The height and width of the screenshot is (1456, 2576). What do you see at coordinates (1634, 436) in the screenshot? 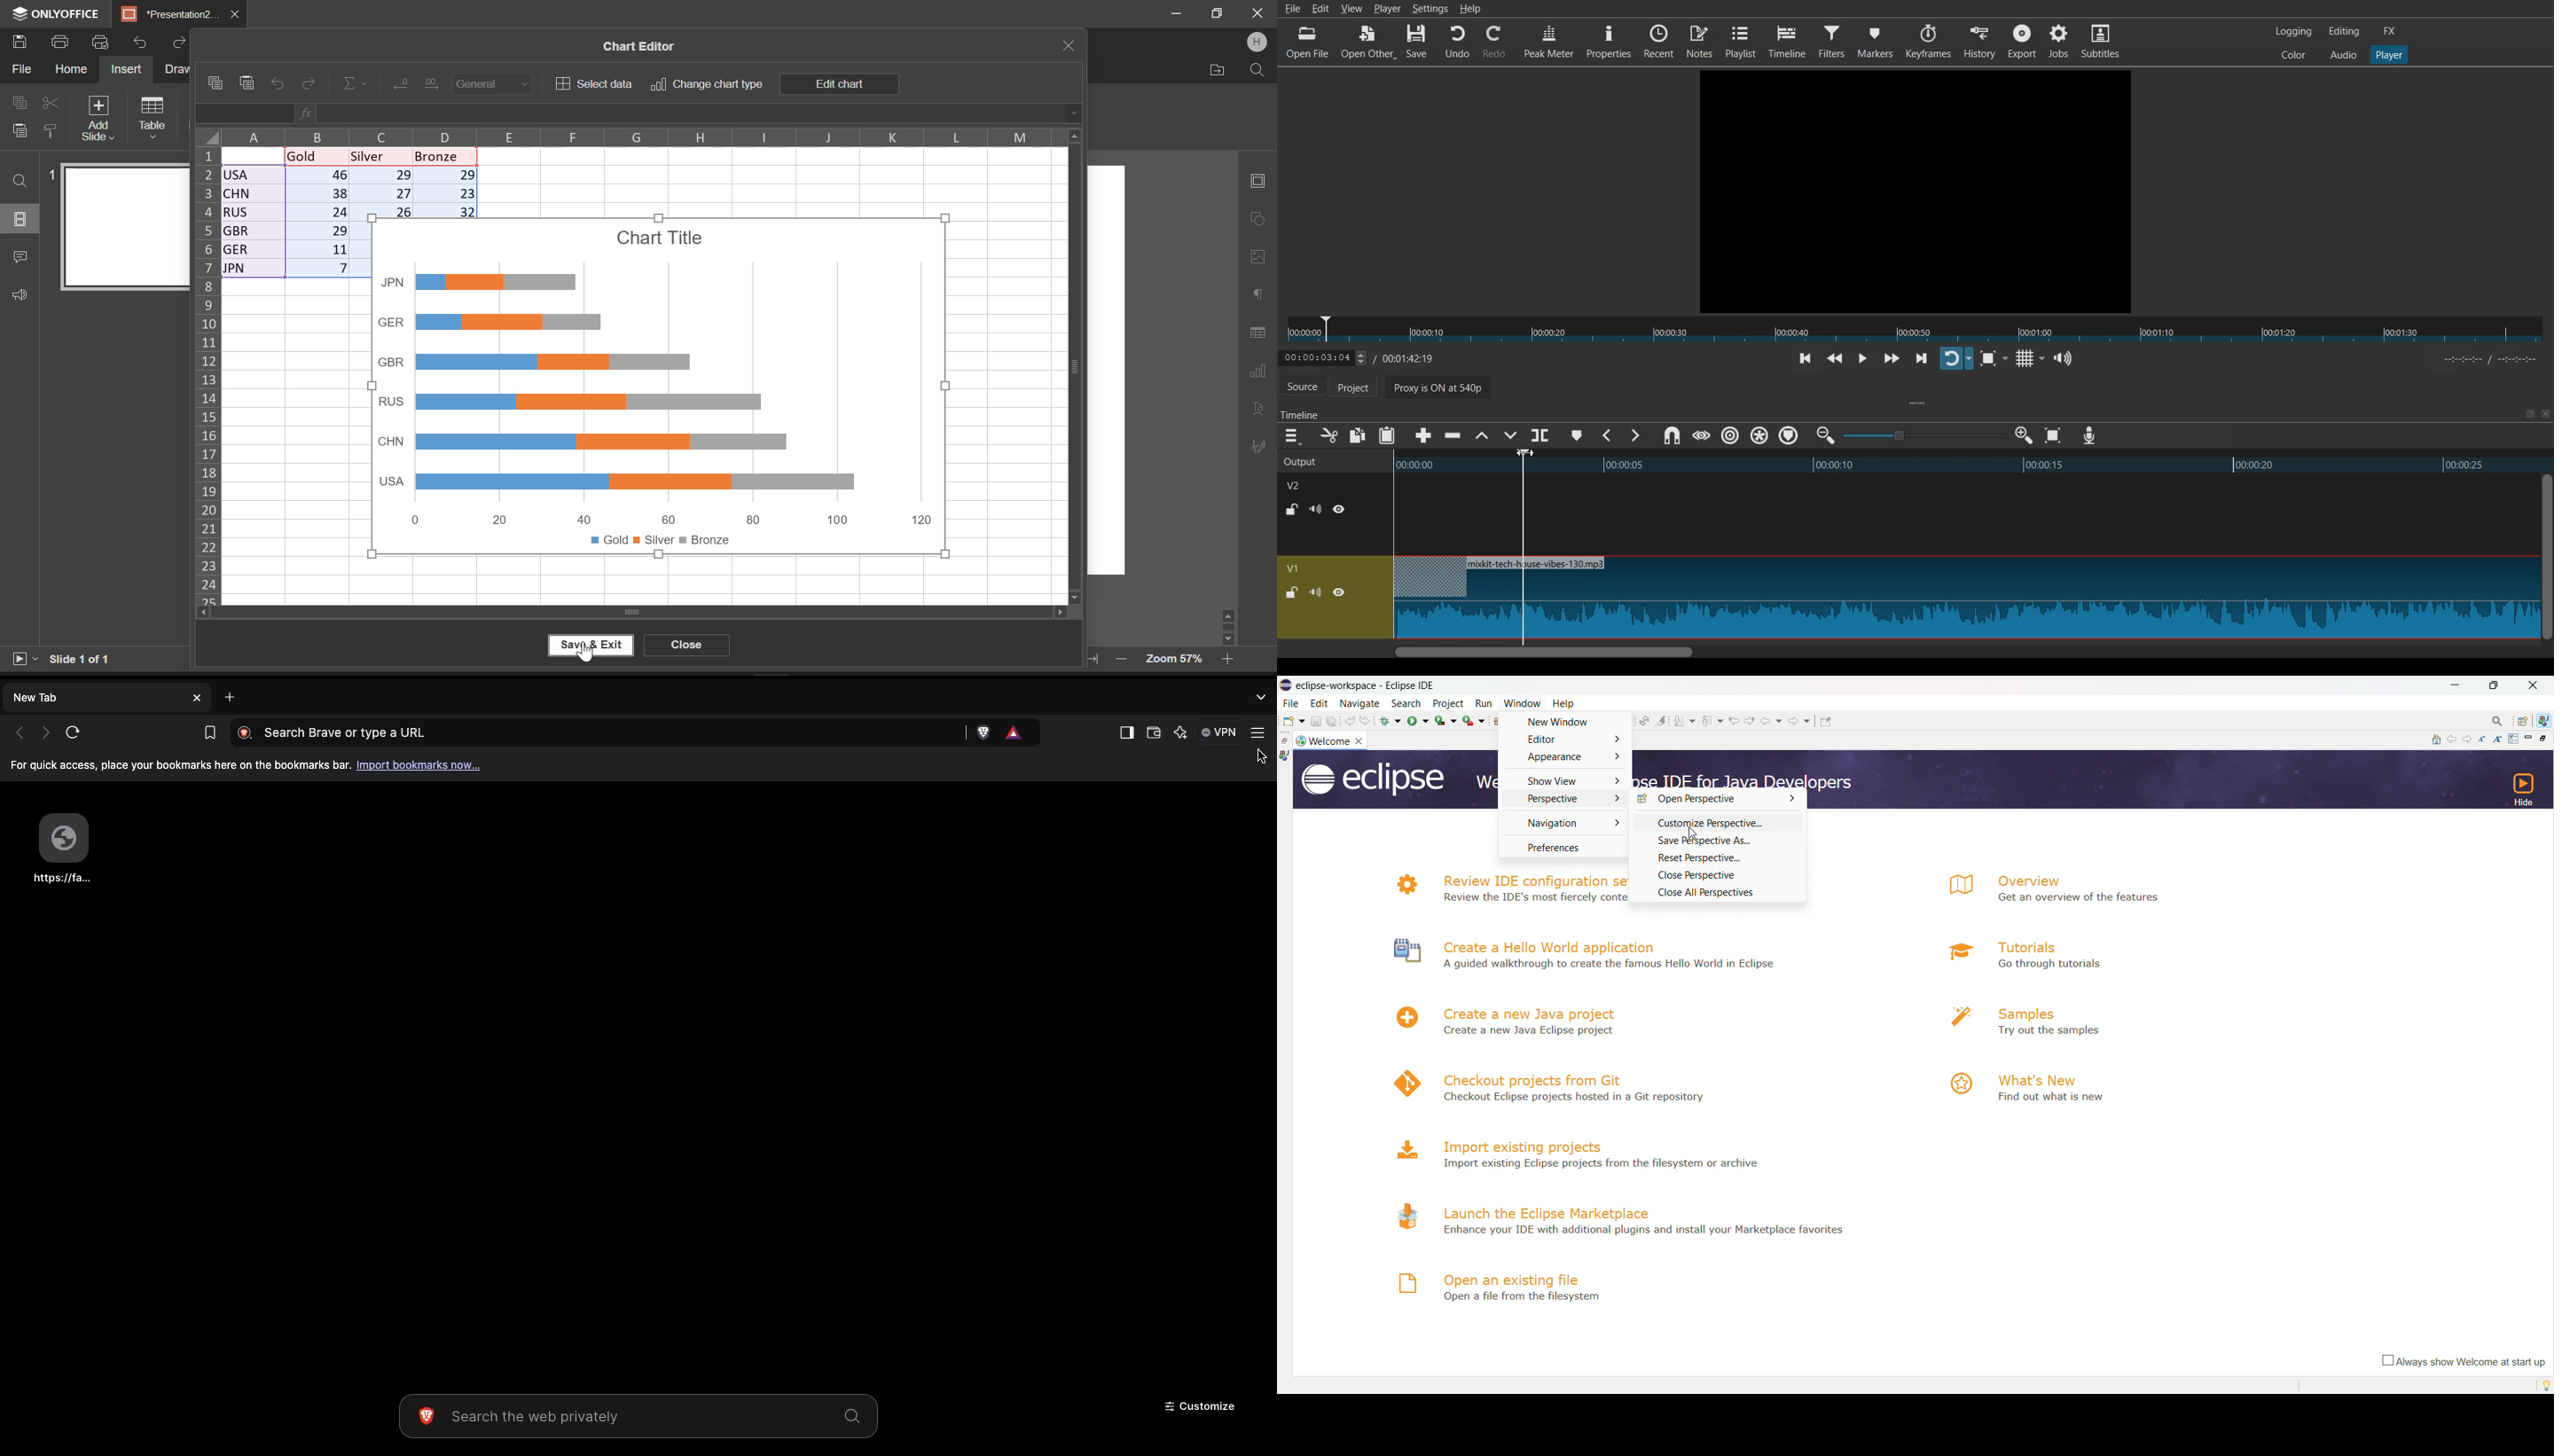
I see `Next Marker` at bounding box center [1634, 436].